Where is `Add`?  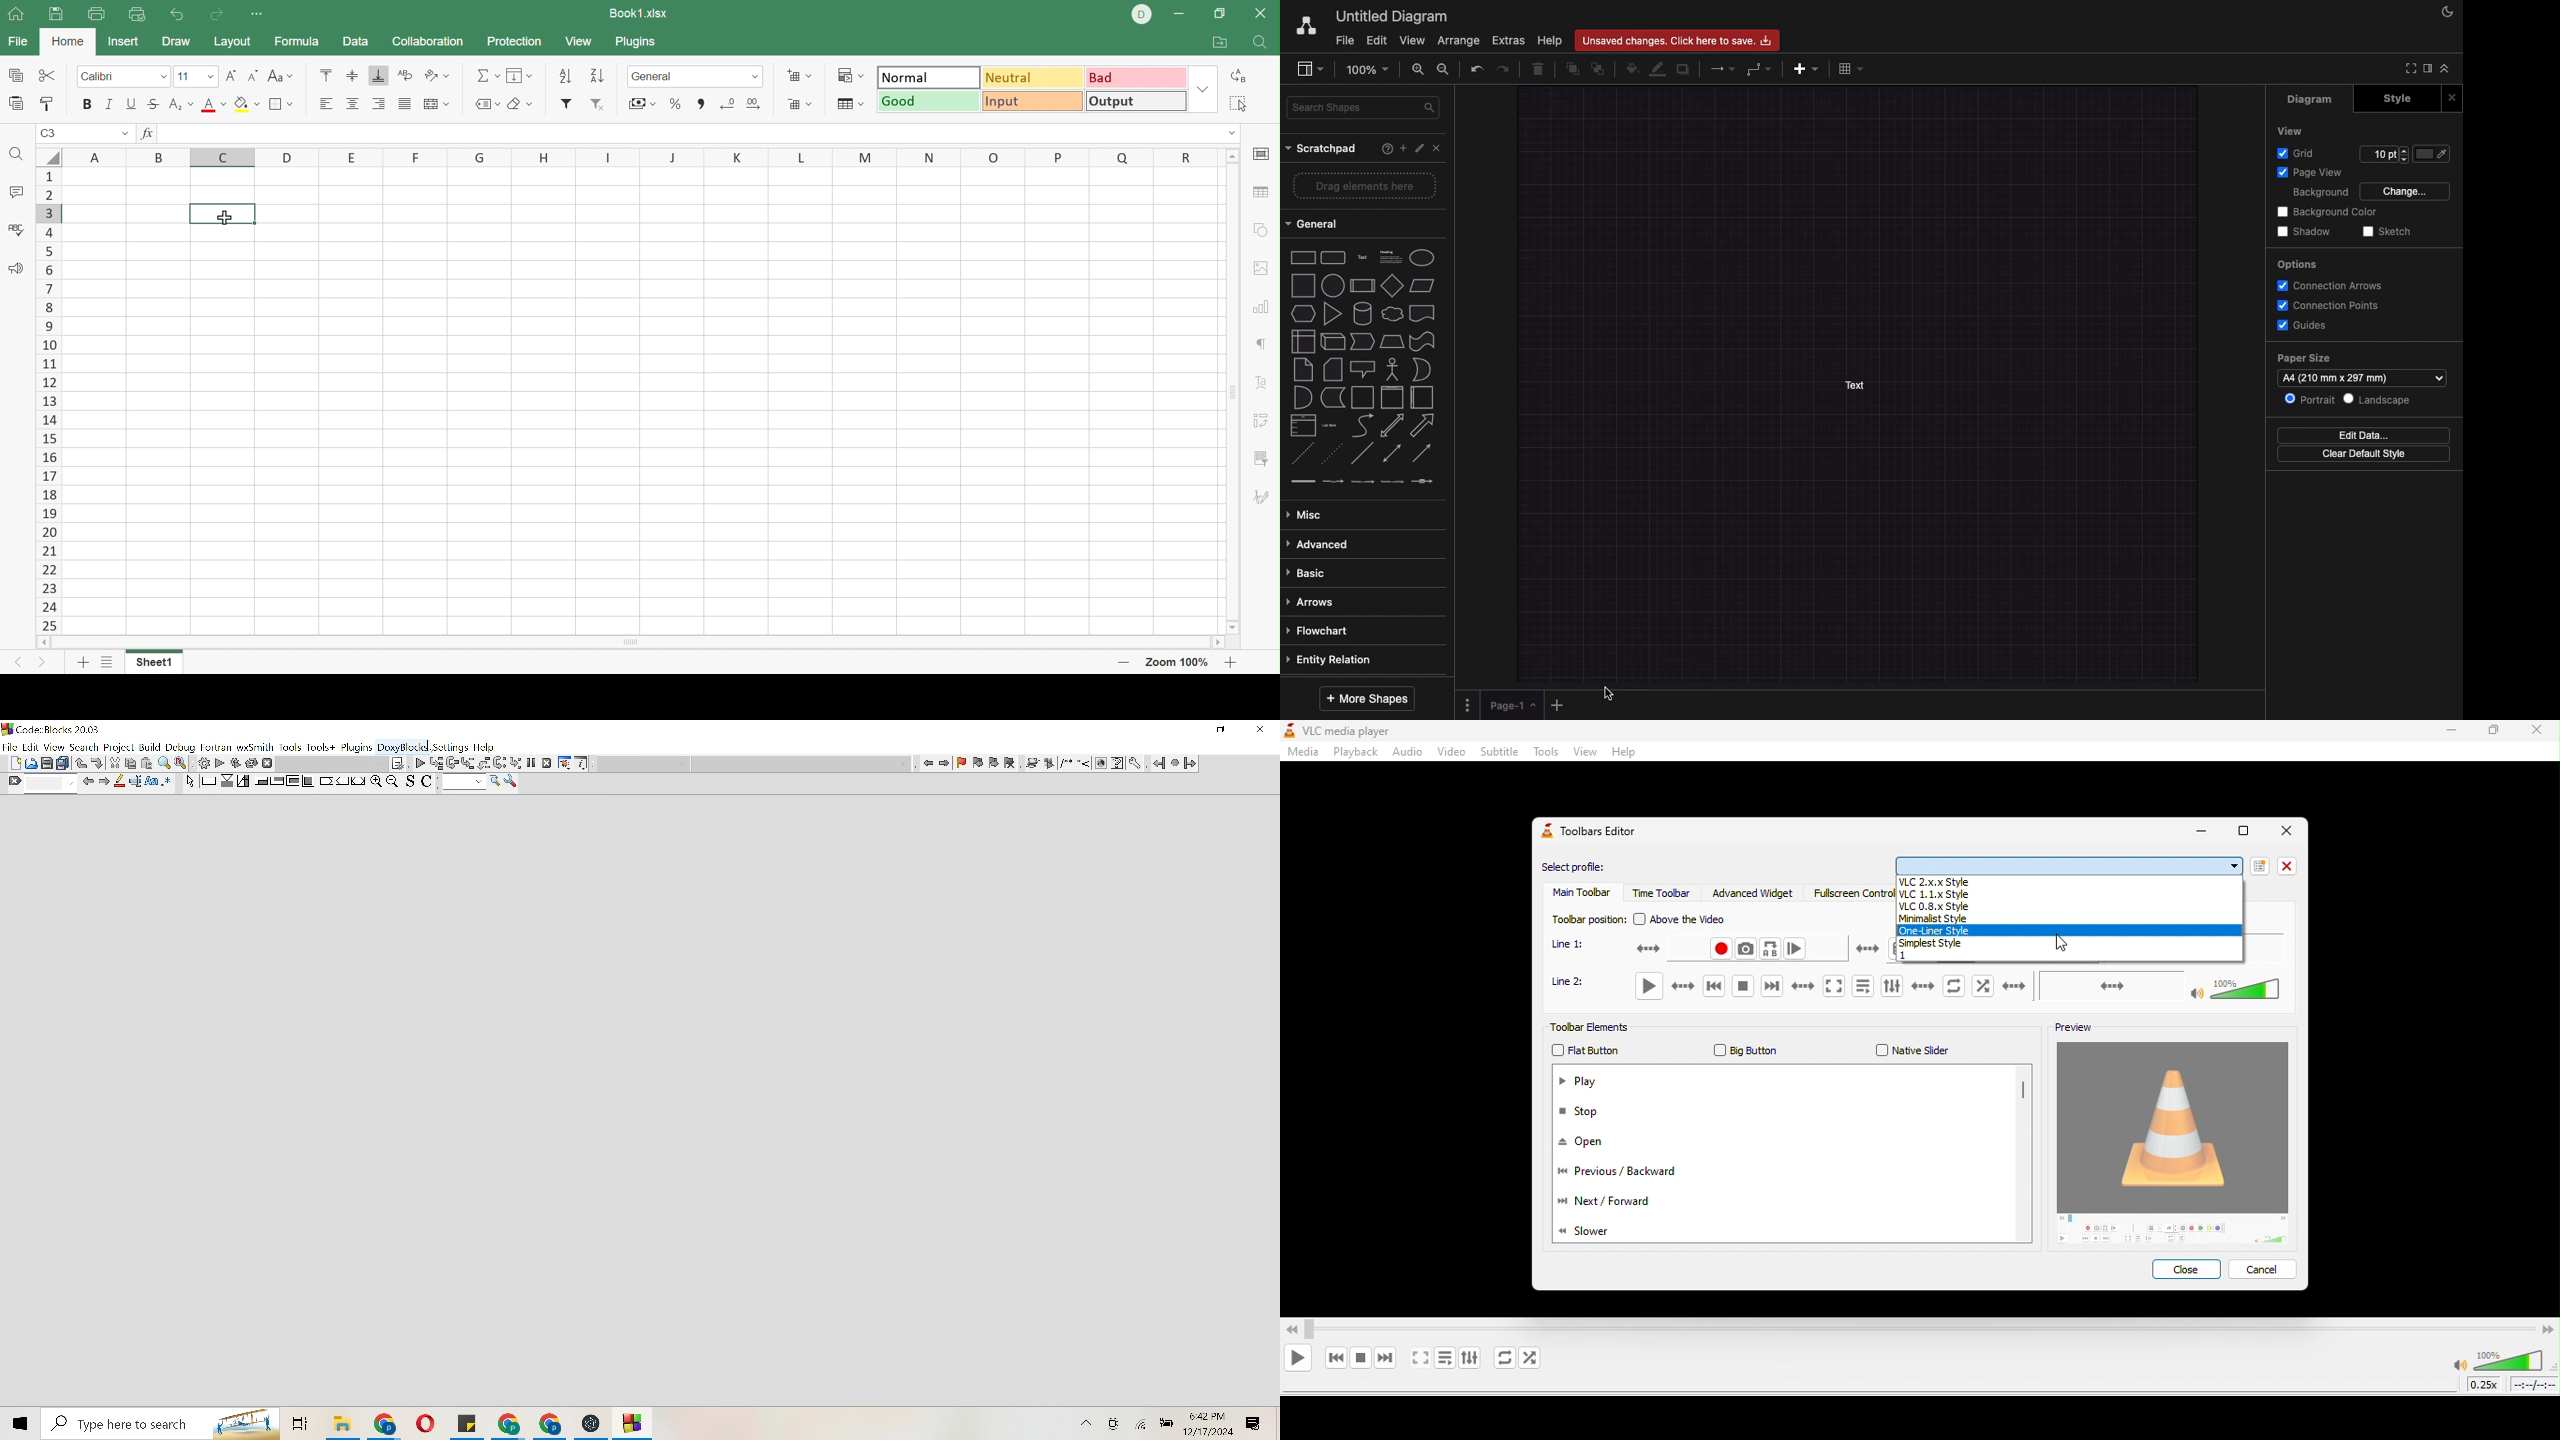
Add is located at coordinates (1557, 705).